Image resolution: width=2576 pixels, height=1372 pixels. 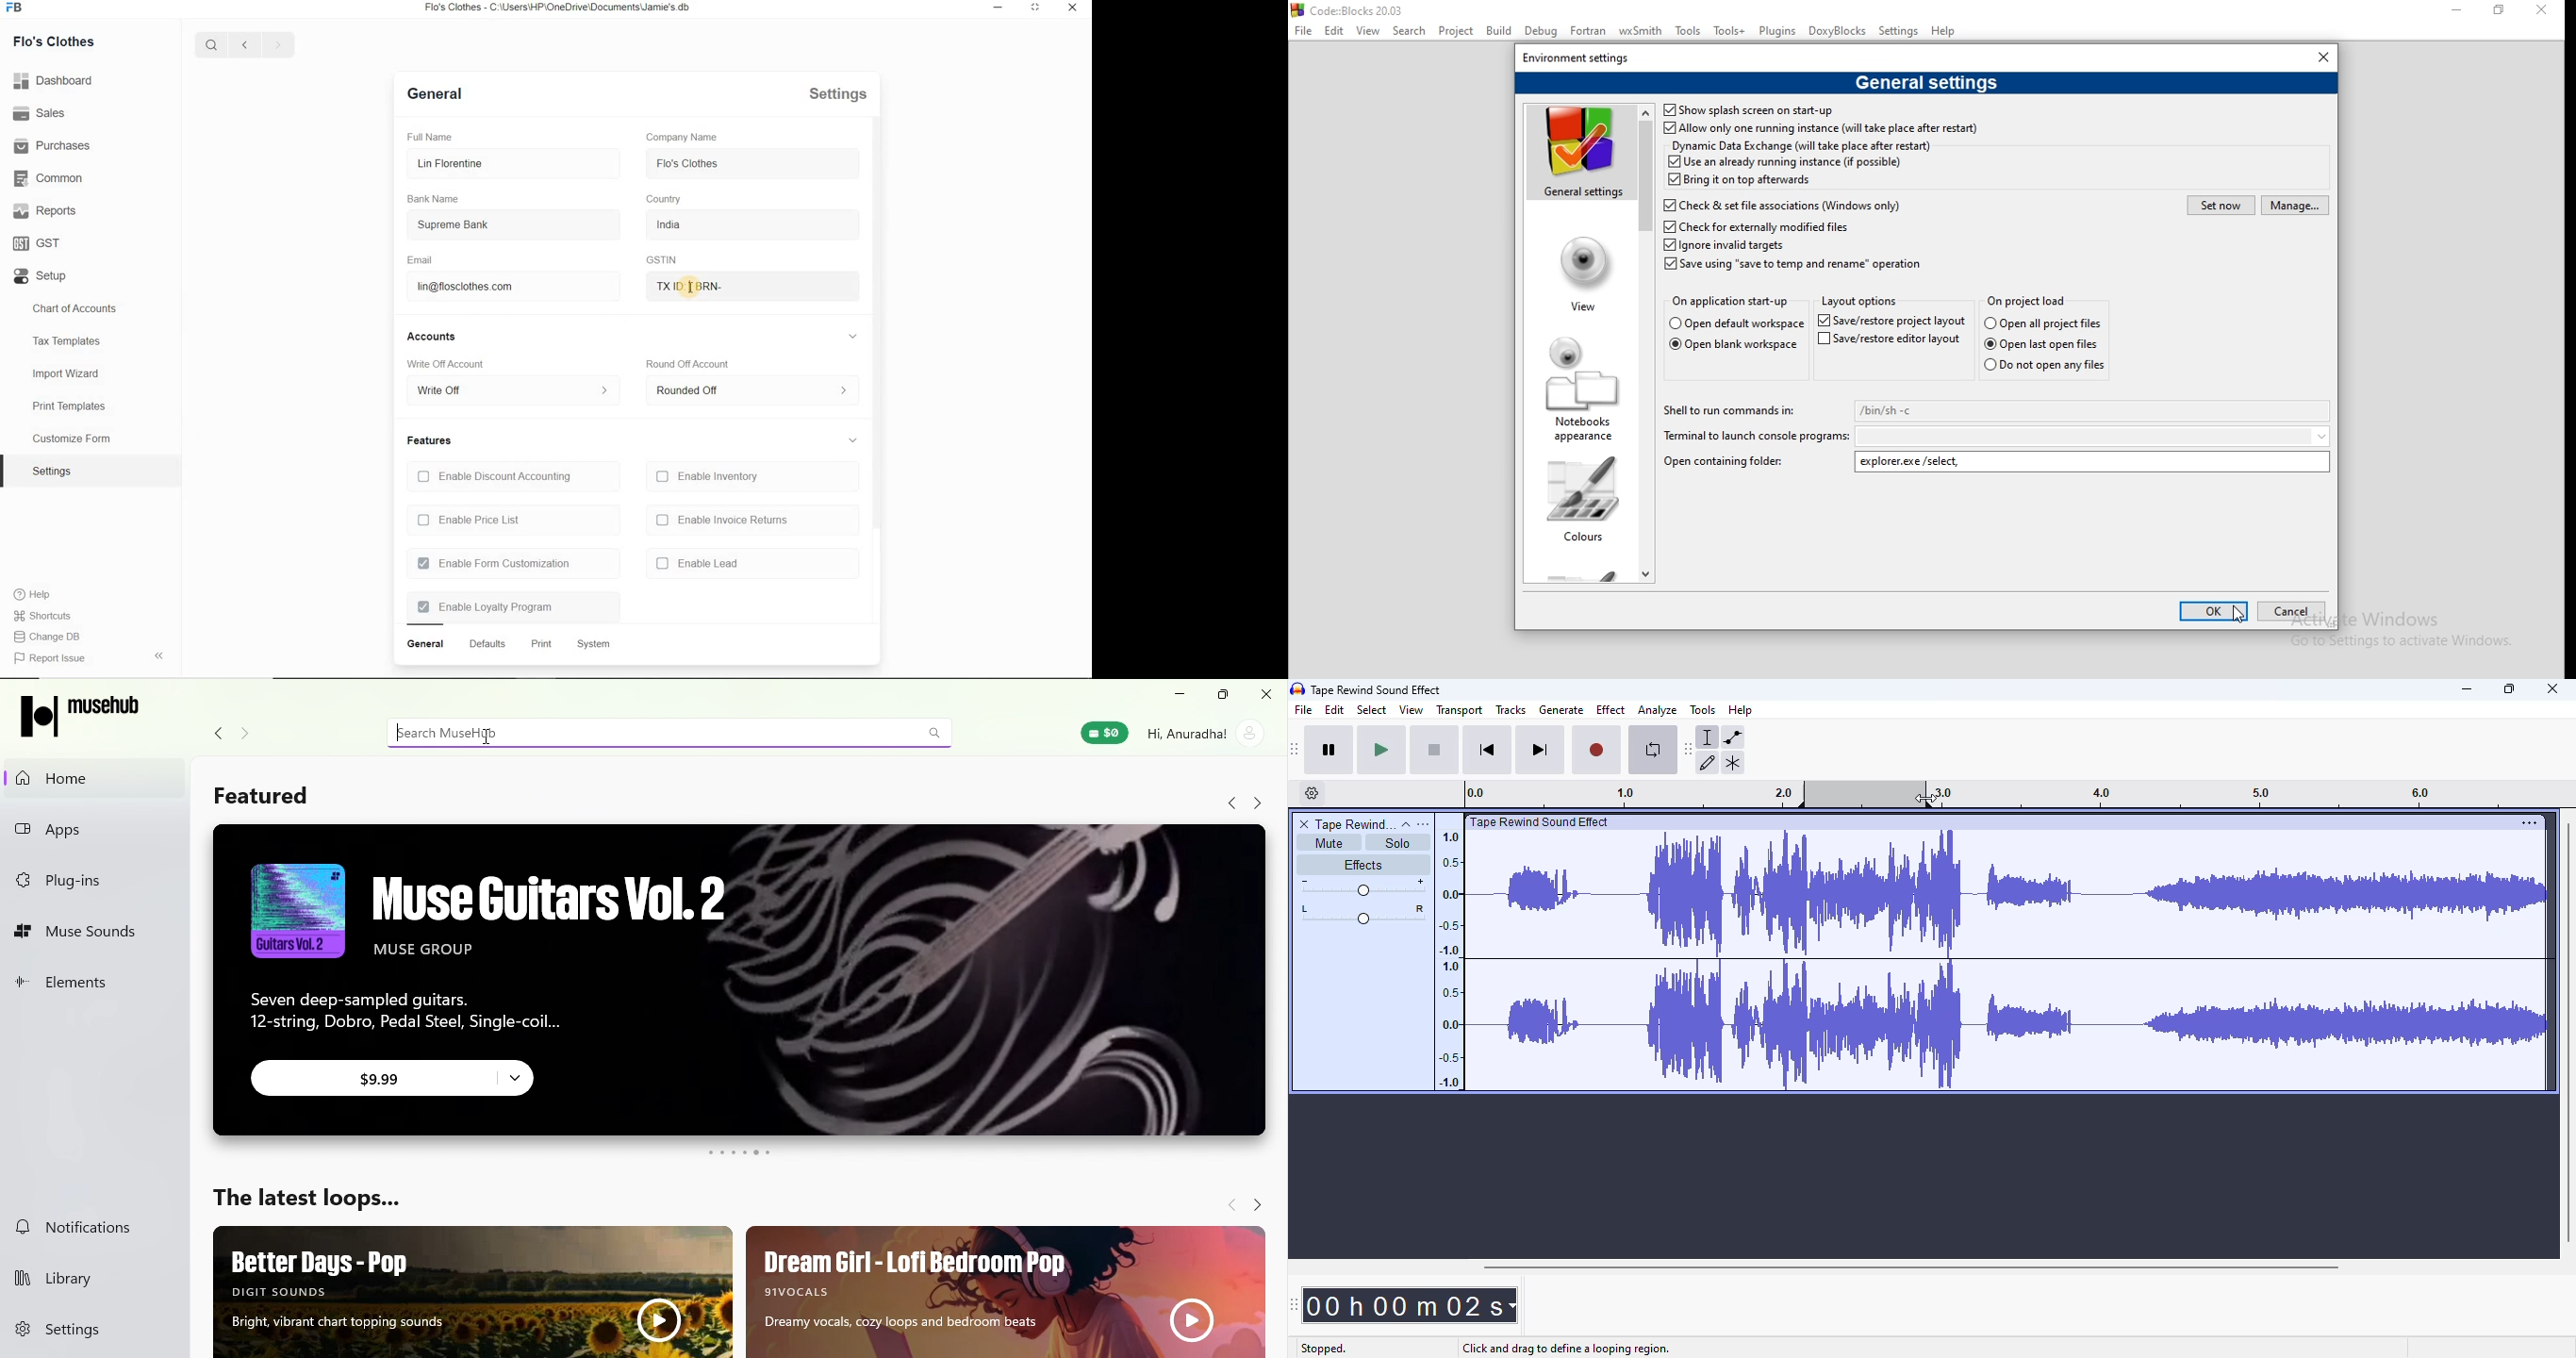 I want to click on Enable Inventory, so click(x=711, y=477).